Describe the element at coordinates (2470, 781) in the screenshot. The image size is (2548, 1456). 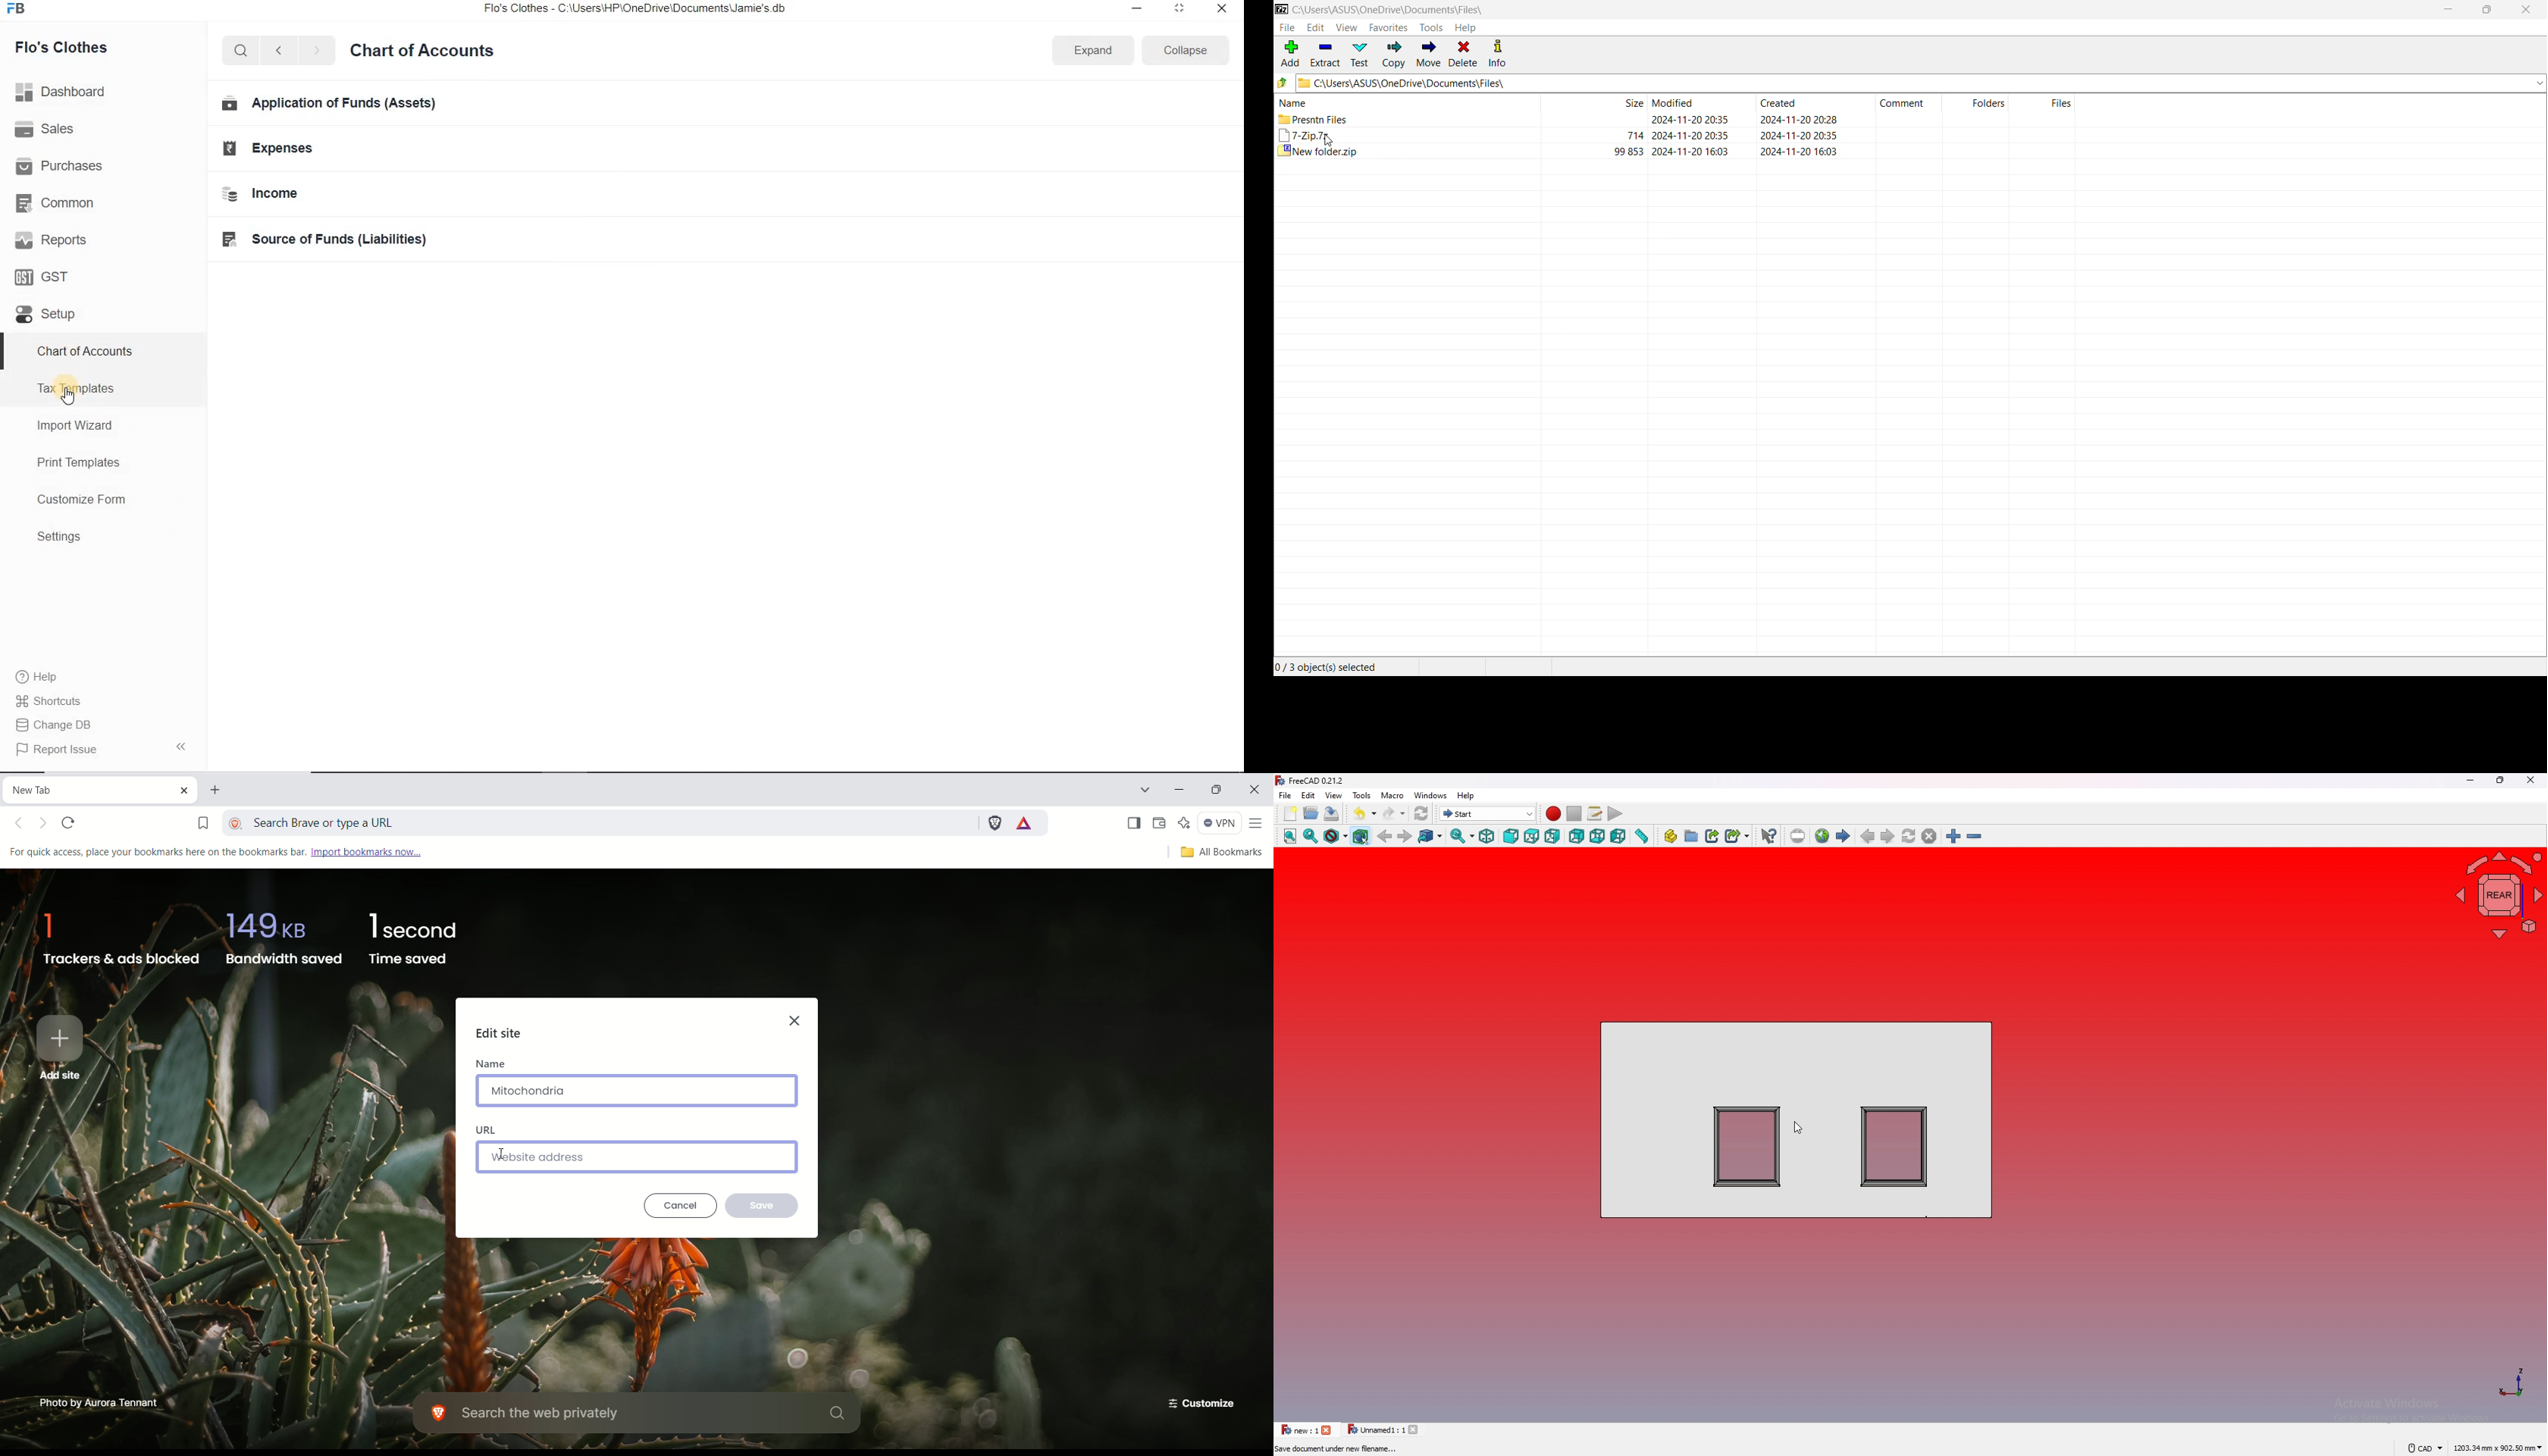
I see `minimize` at that location.